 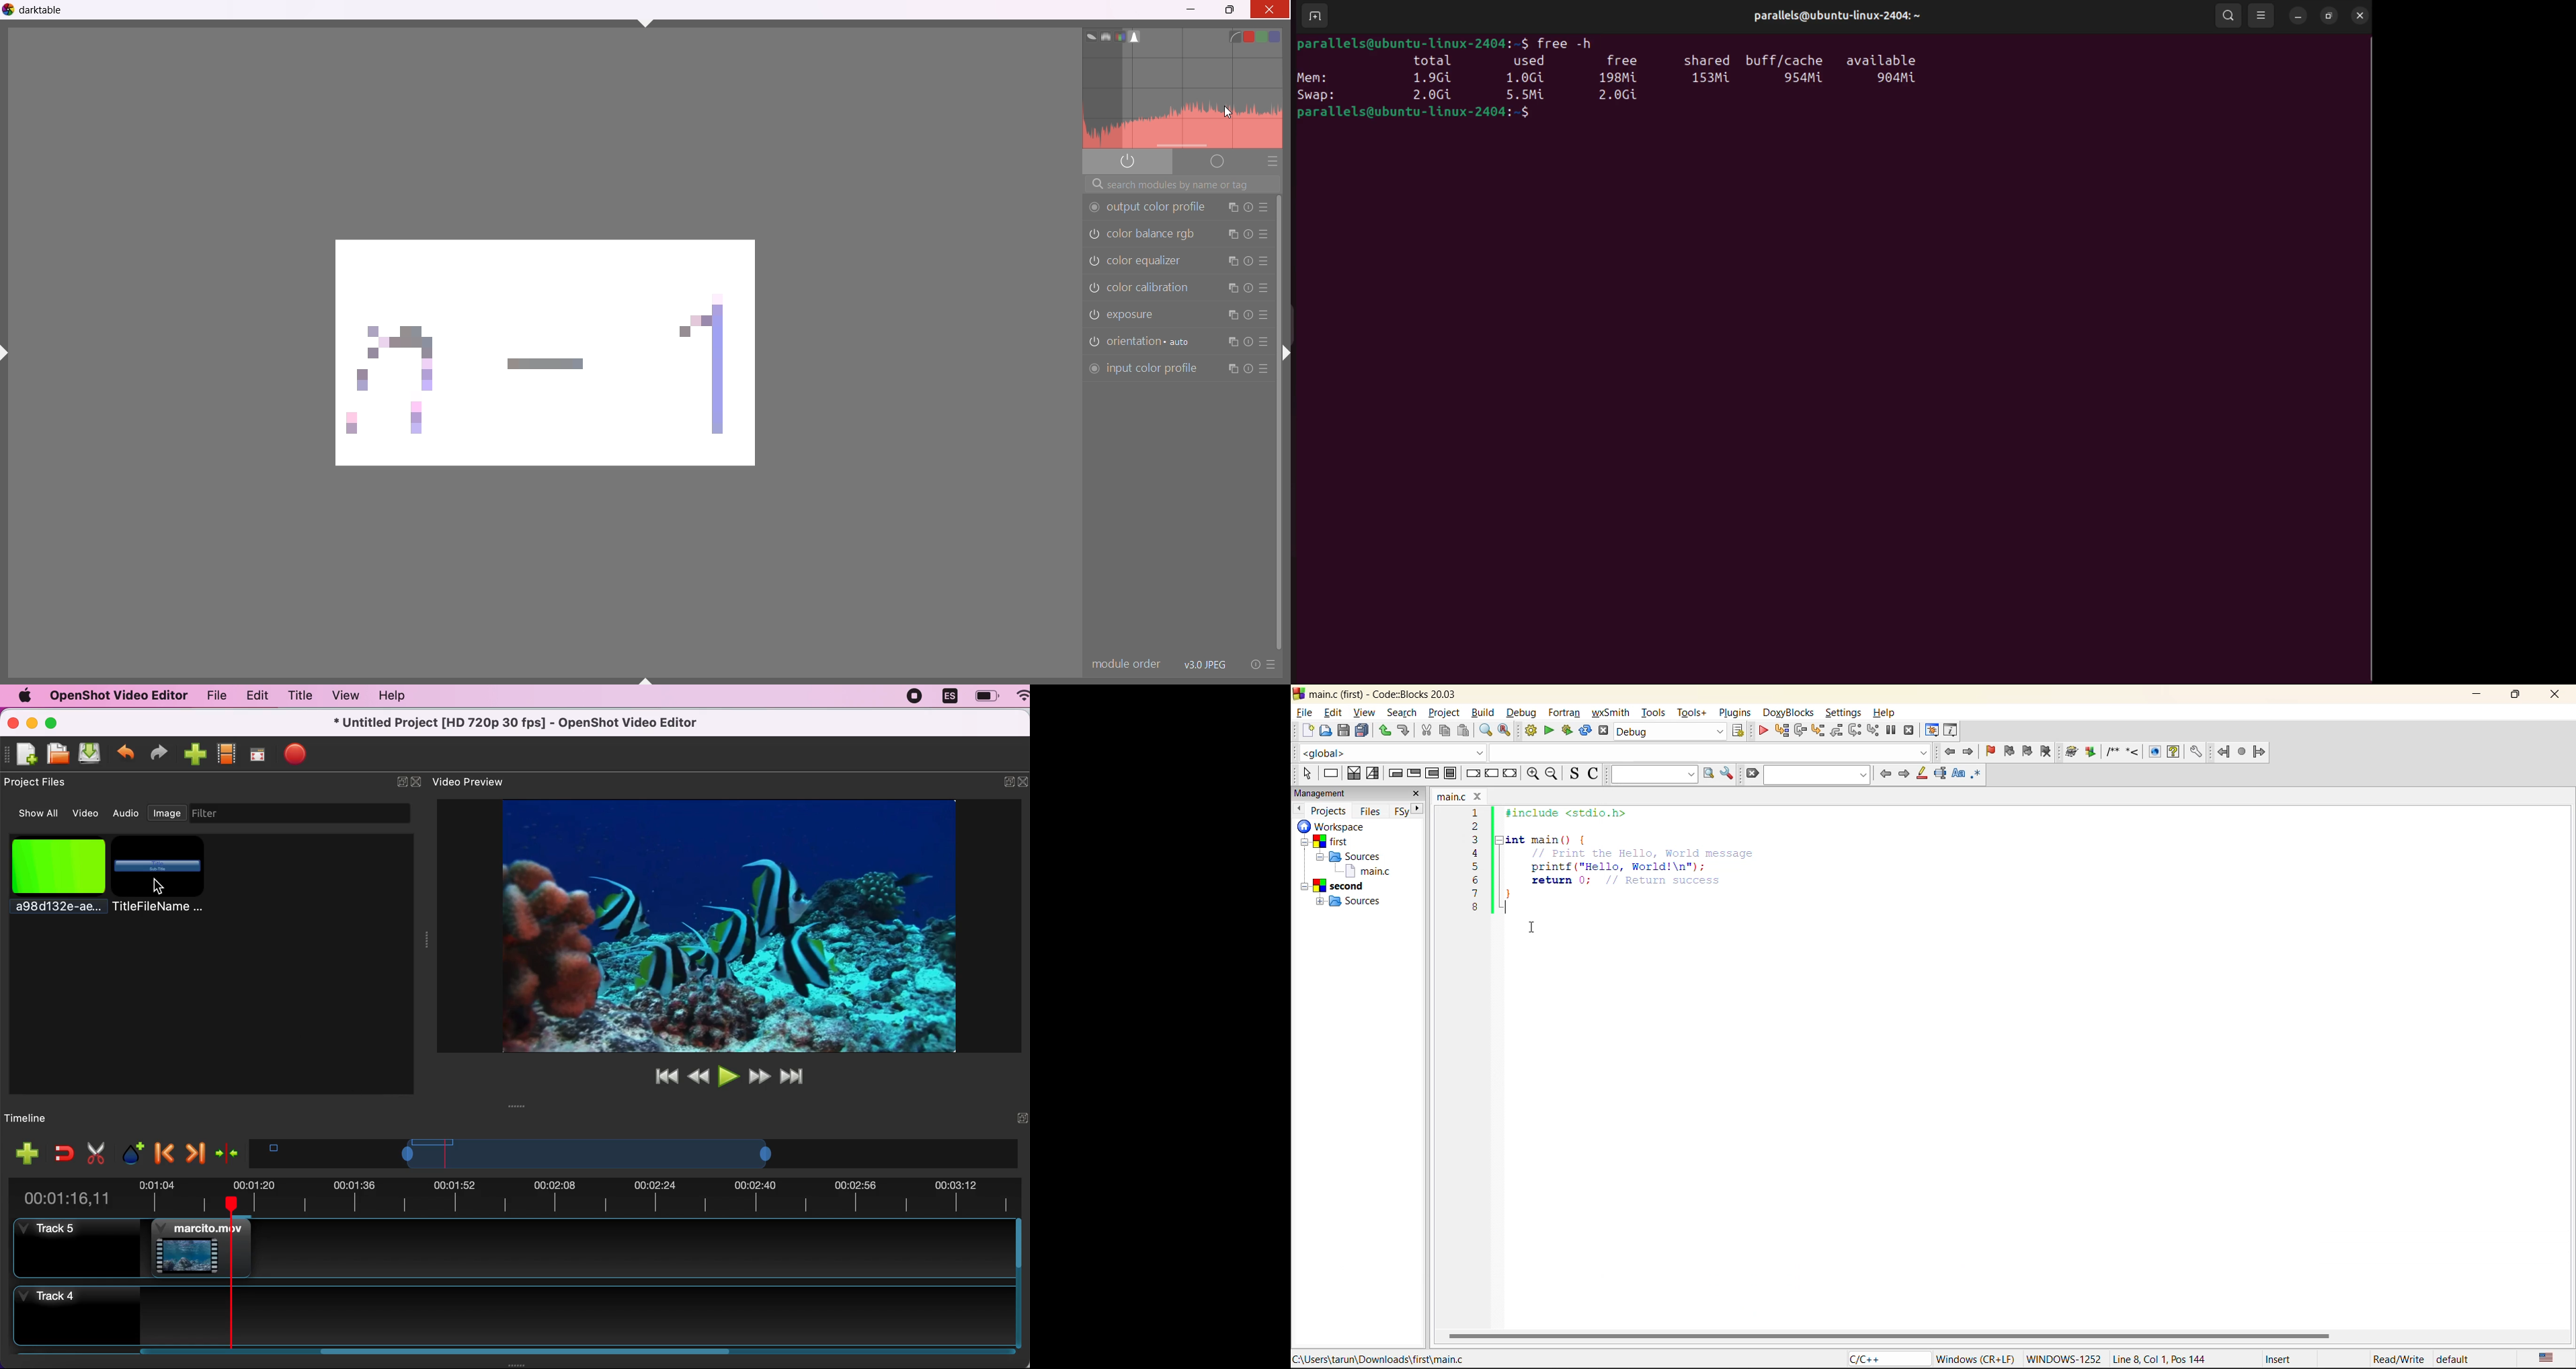 I want to click on import file, so click(x=195, y=754).